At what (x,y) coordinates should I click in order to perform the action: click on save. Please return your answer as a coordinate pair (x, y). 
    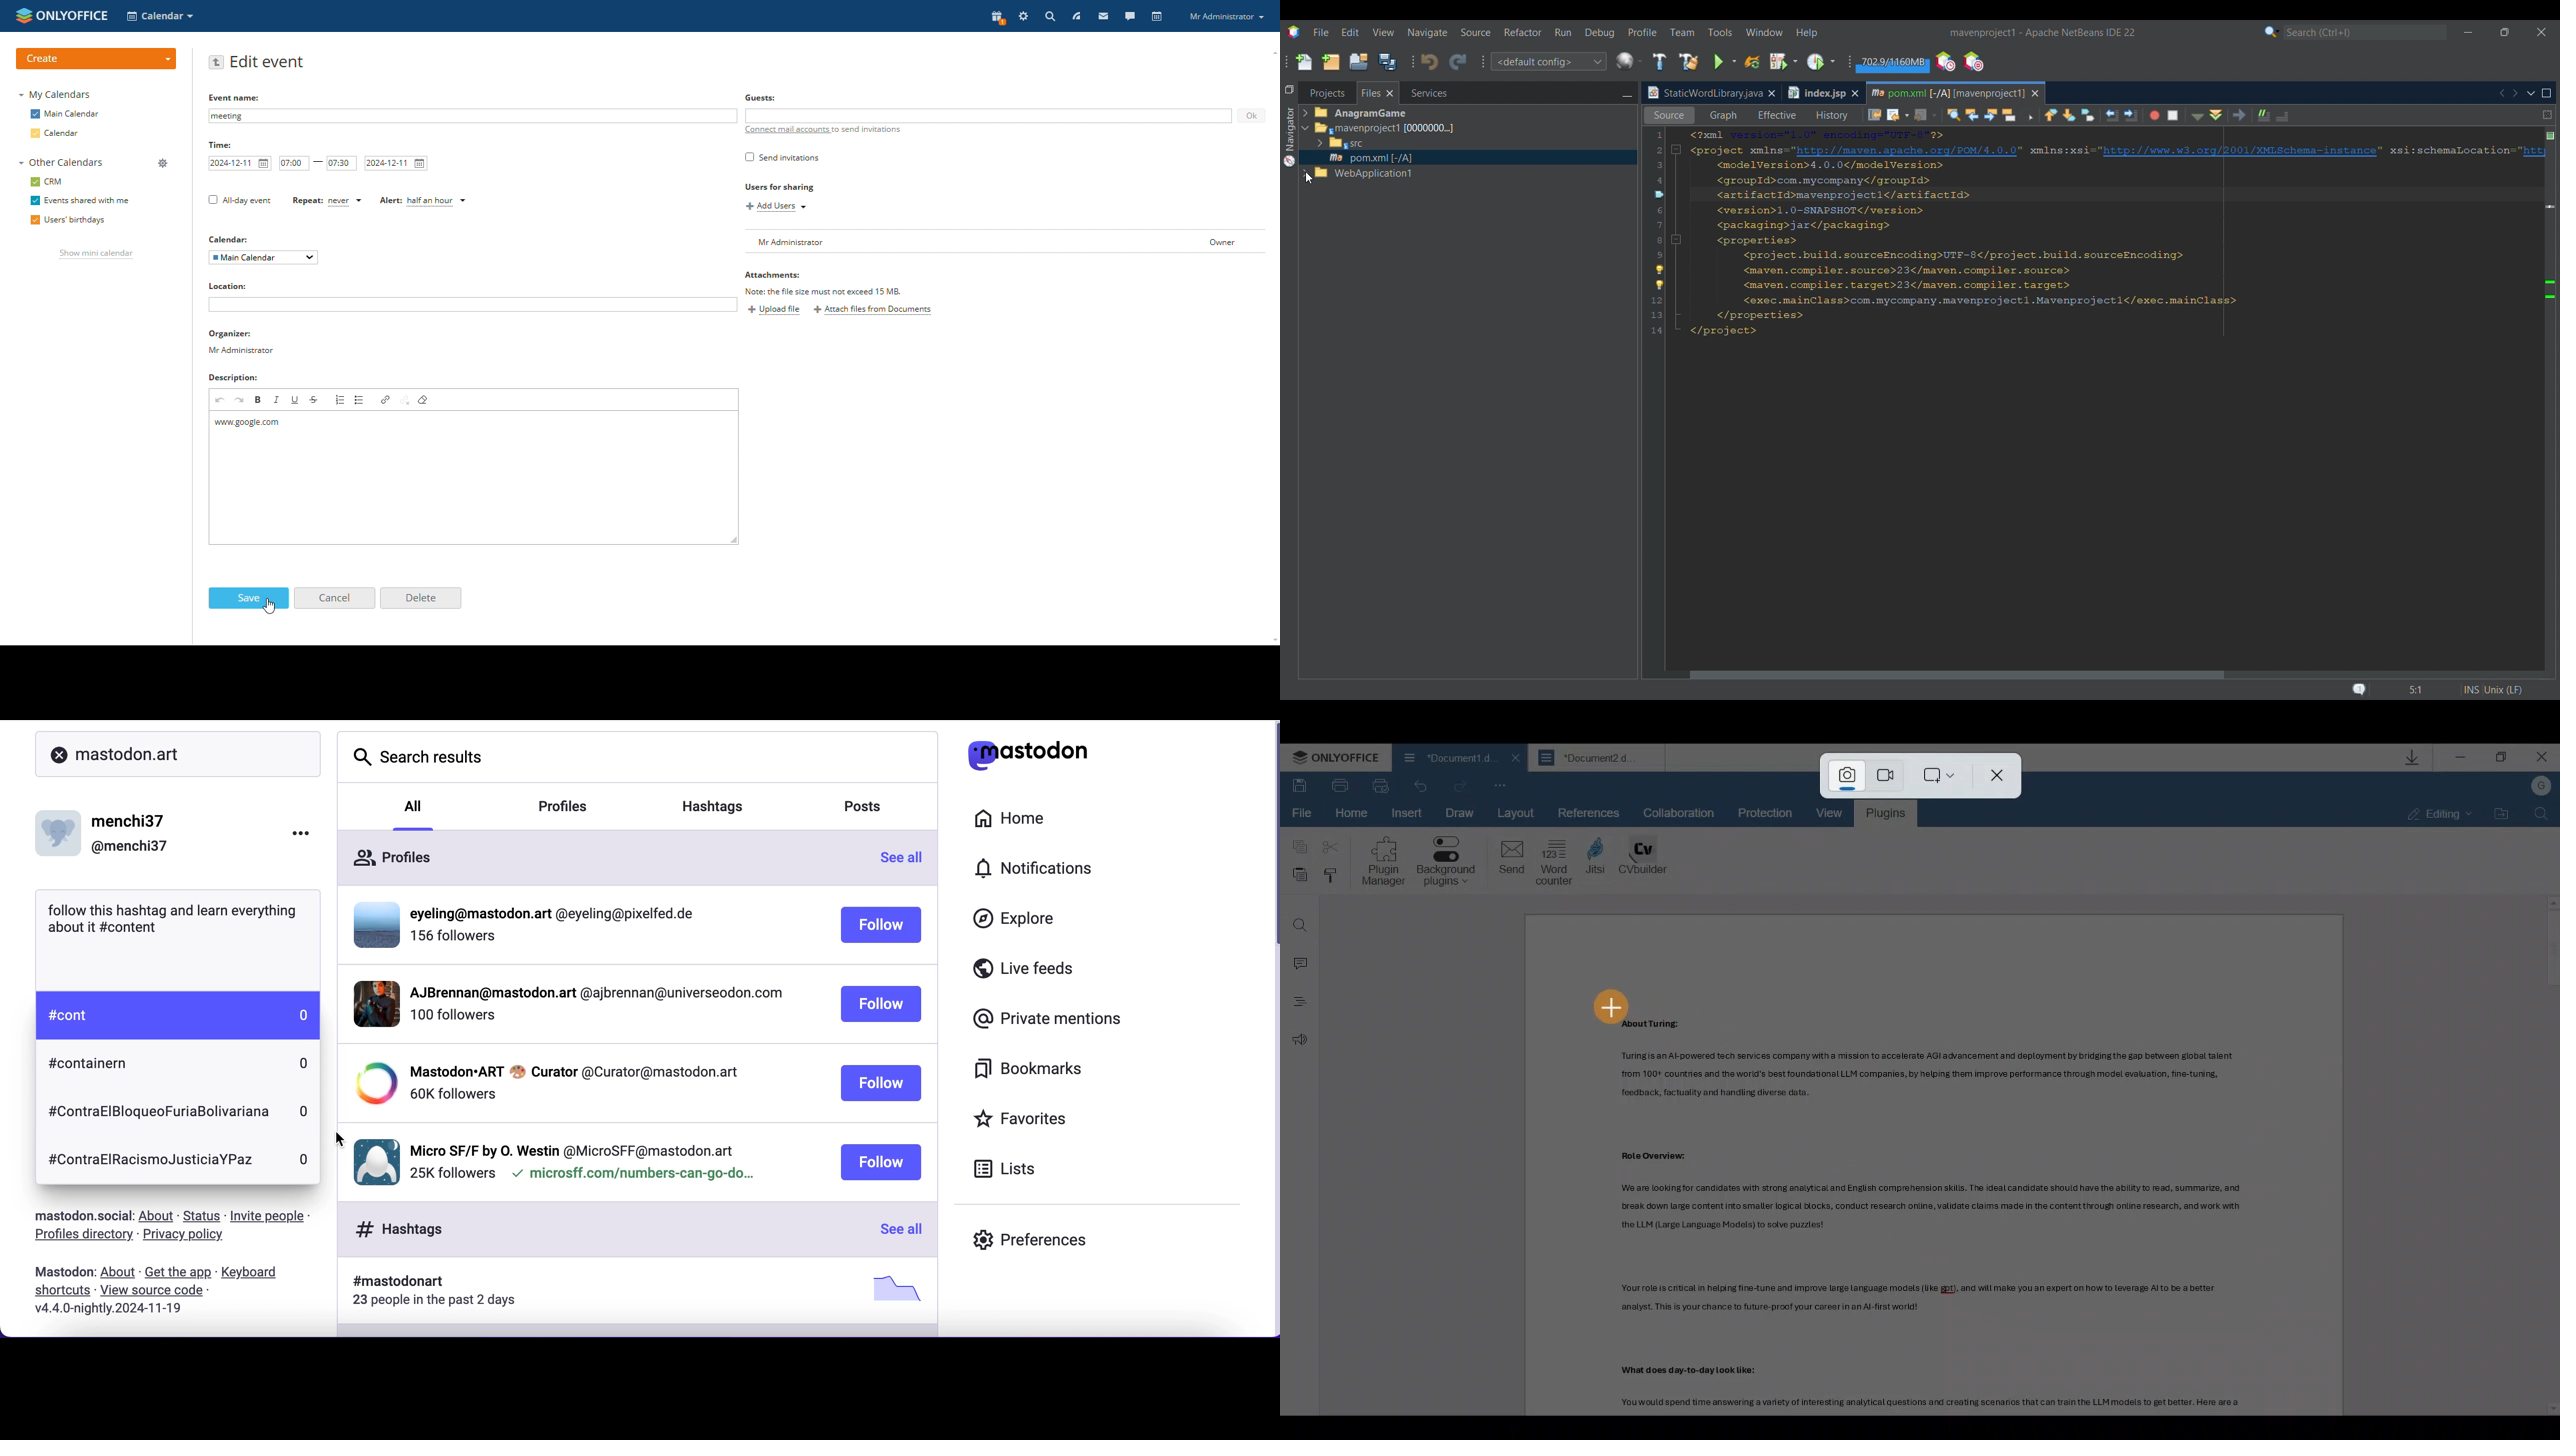
    Looking at the image, I should click on (249, 599).